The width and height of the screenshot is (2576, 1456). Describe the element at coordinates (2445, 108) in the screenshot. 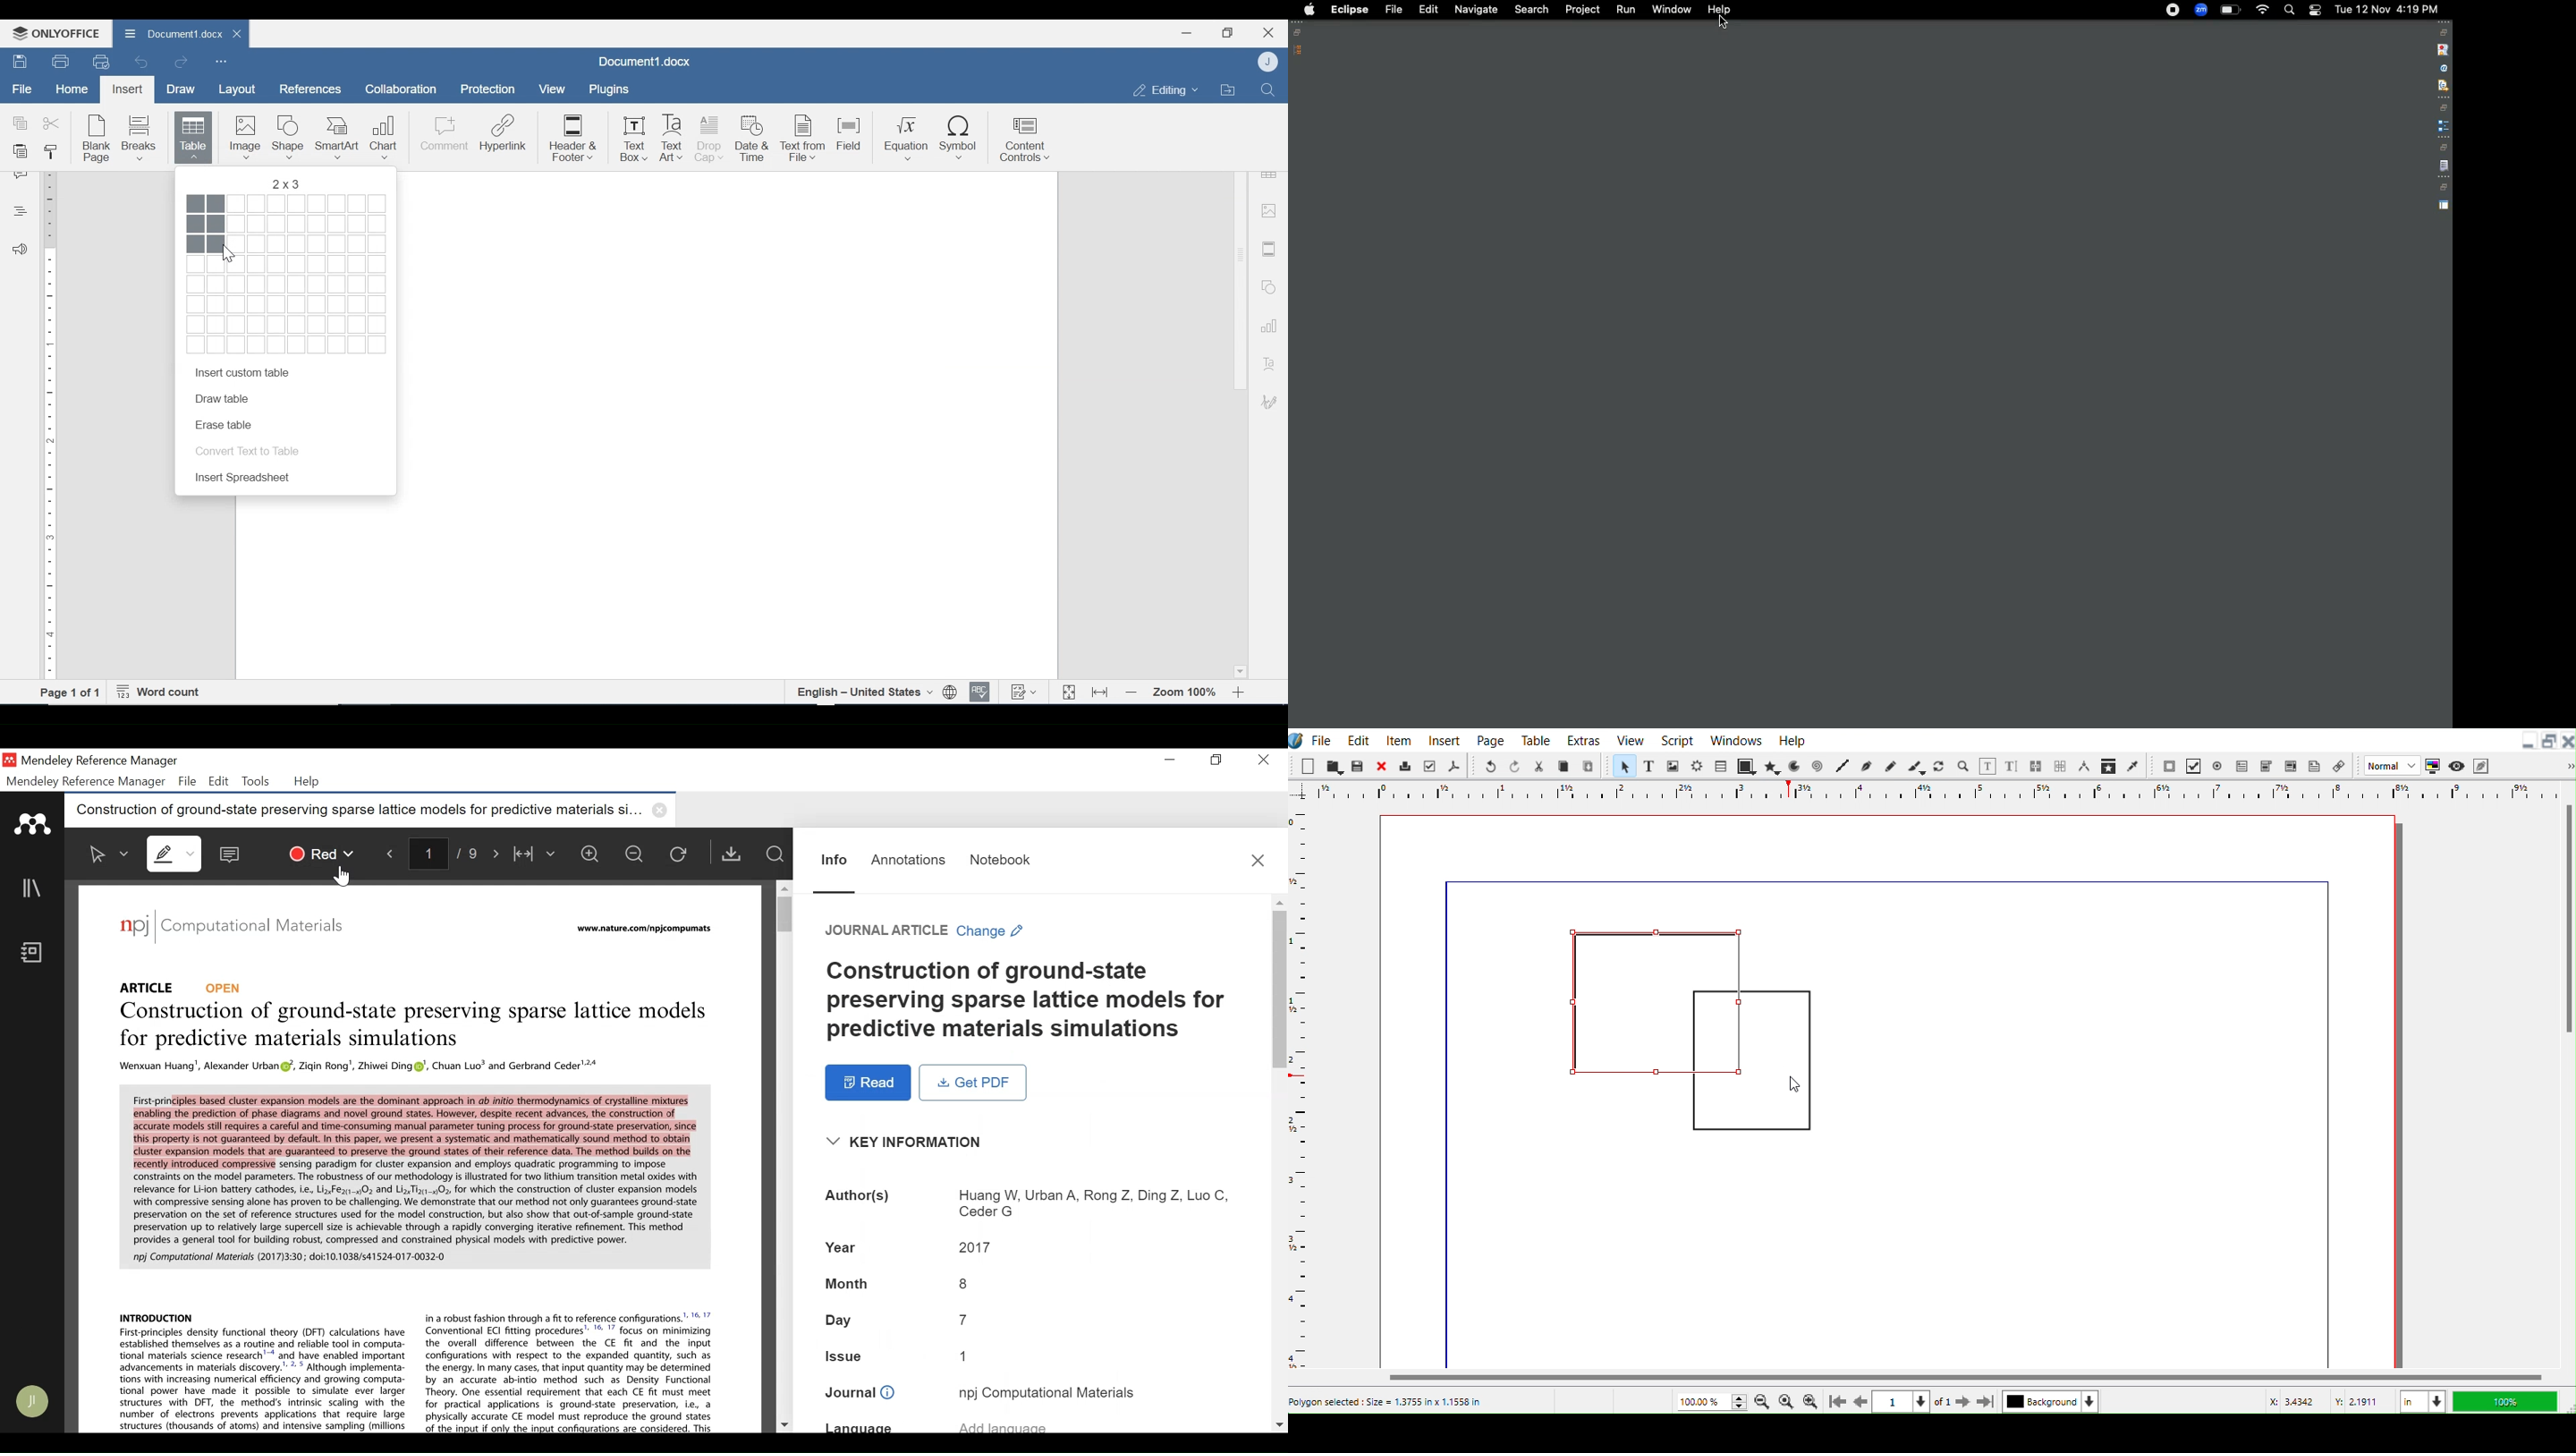

I see `restore` at that location.